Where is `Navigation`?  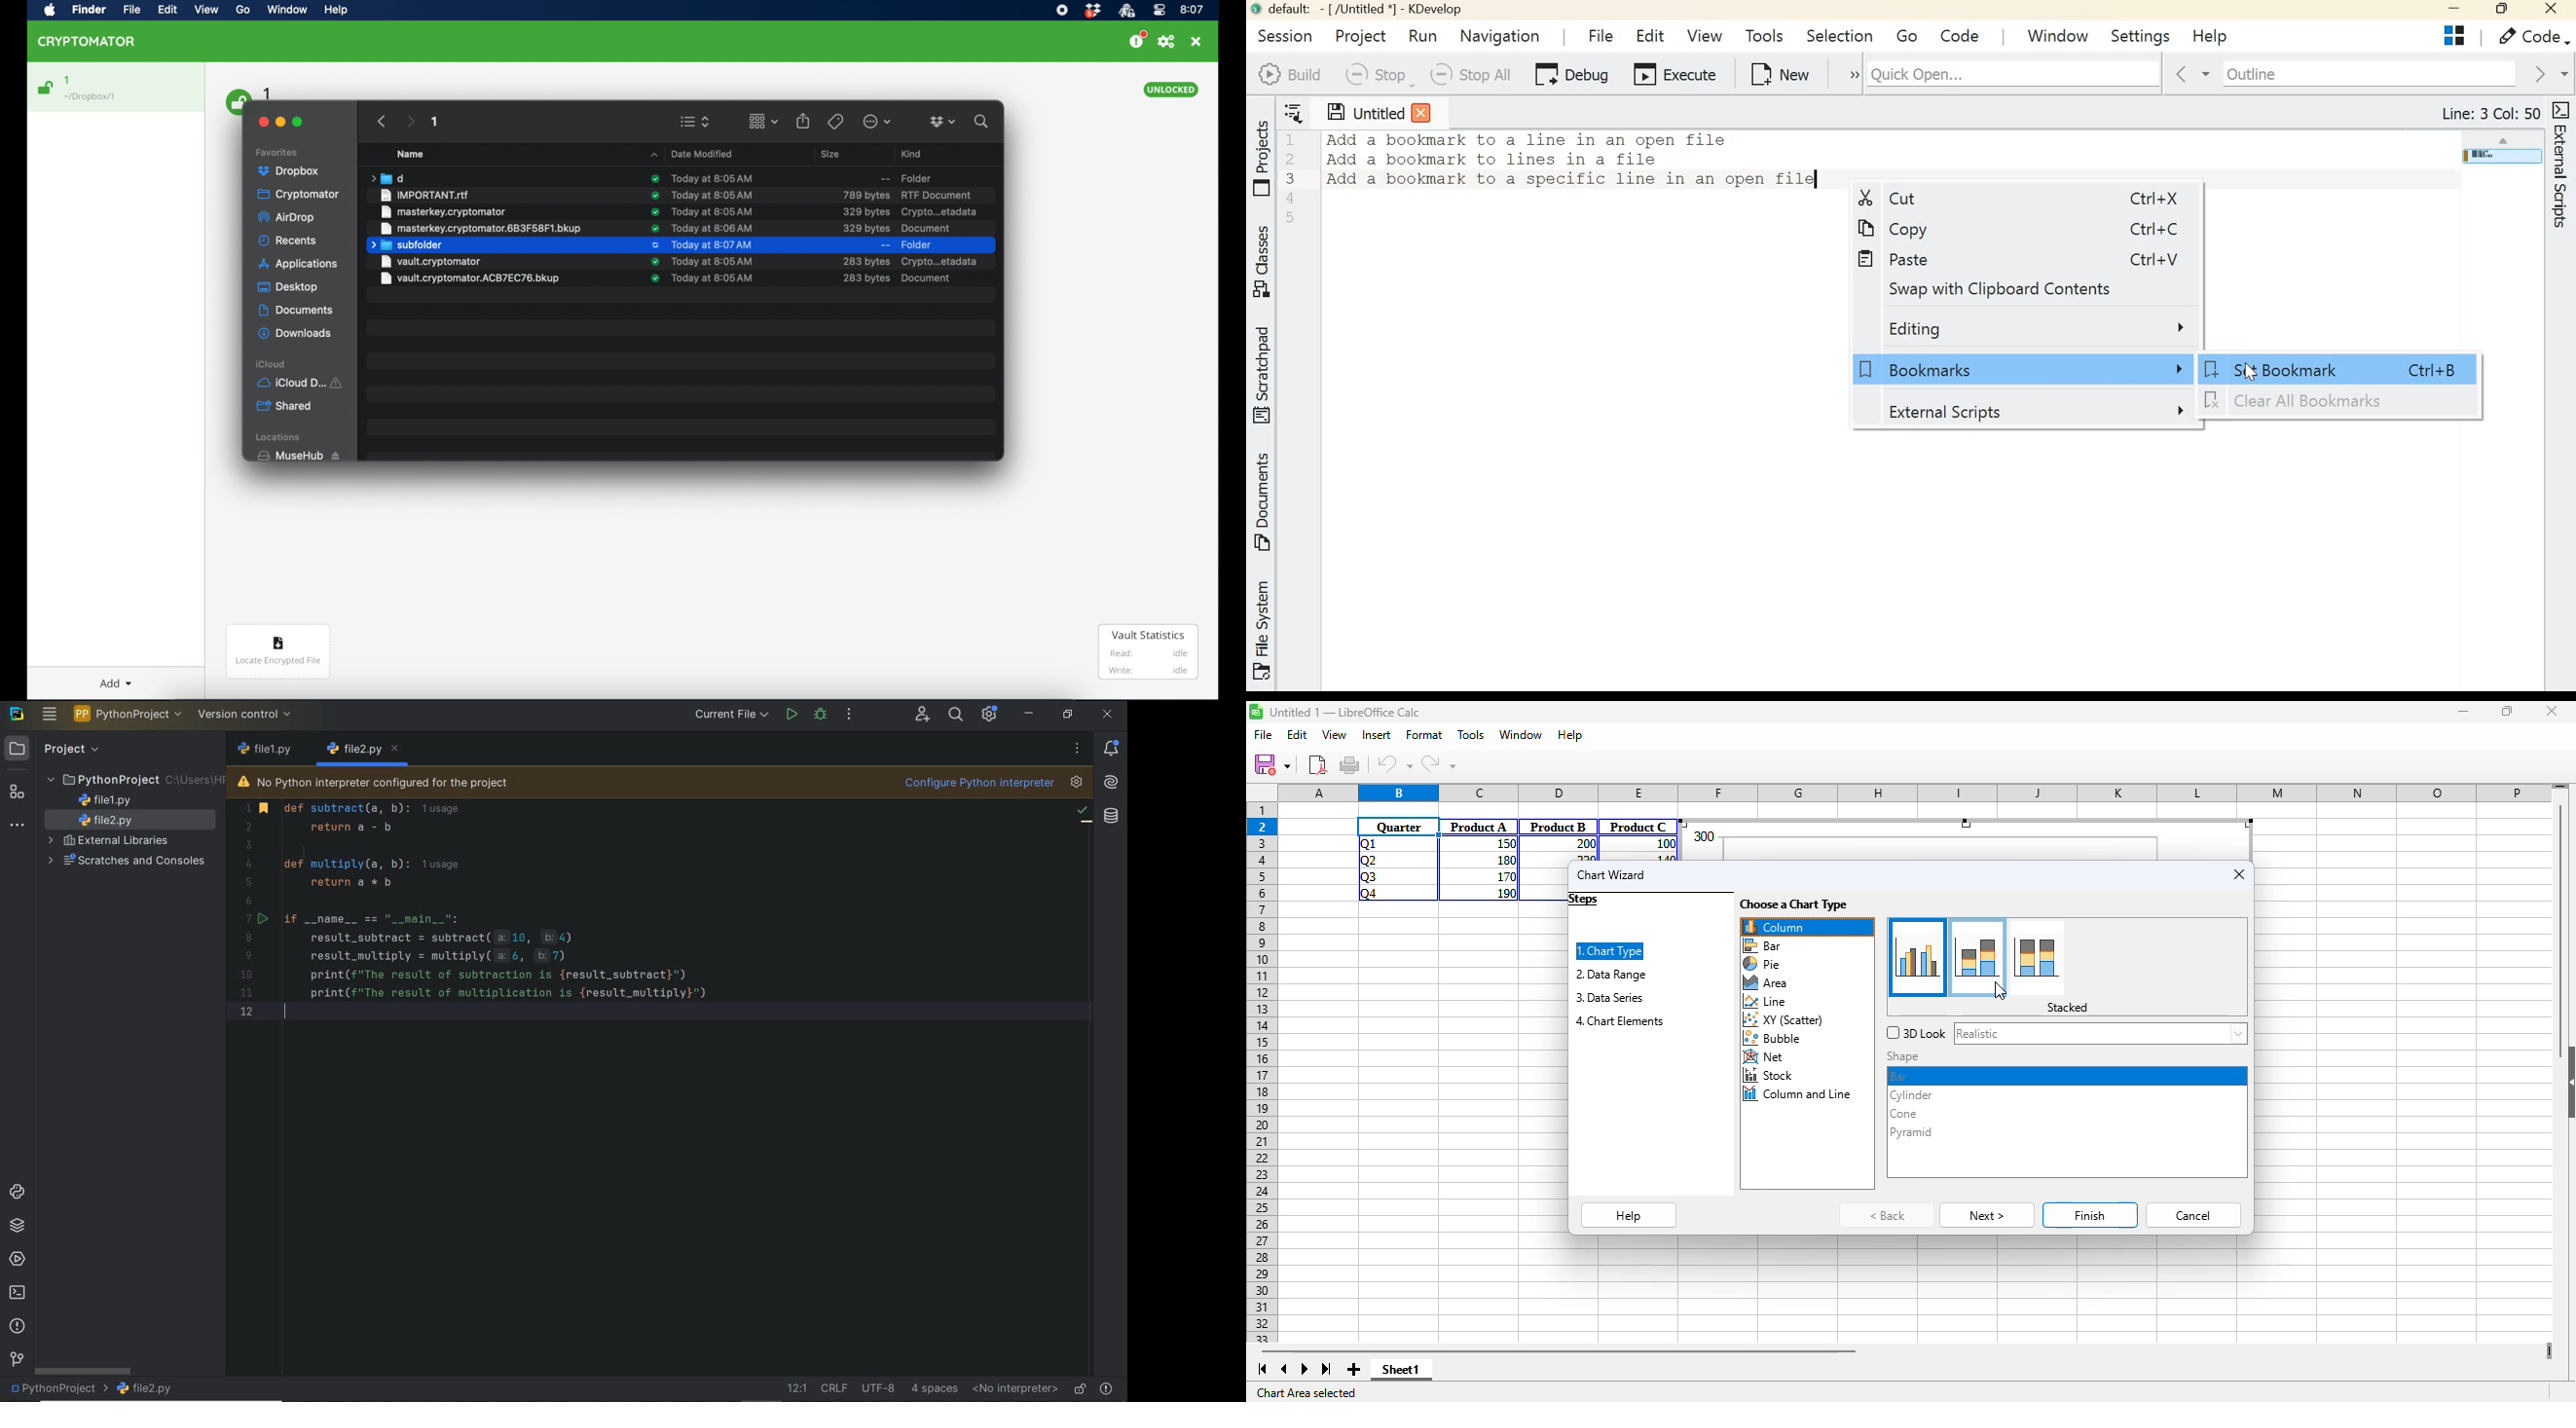 Navigation is located at coordinates (1500, 37).